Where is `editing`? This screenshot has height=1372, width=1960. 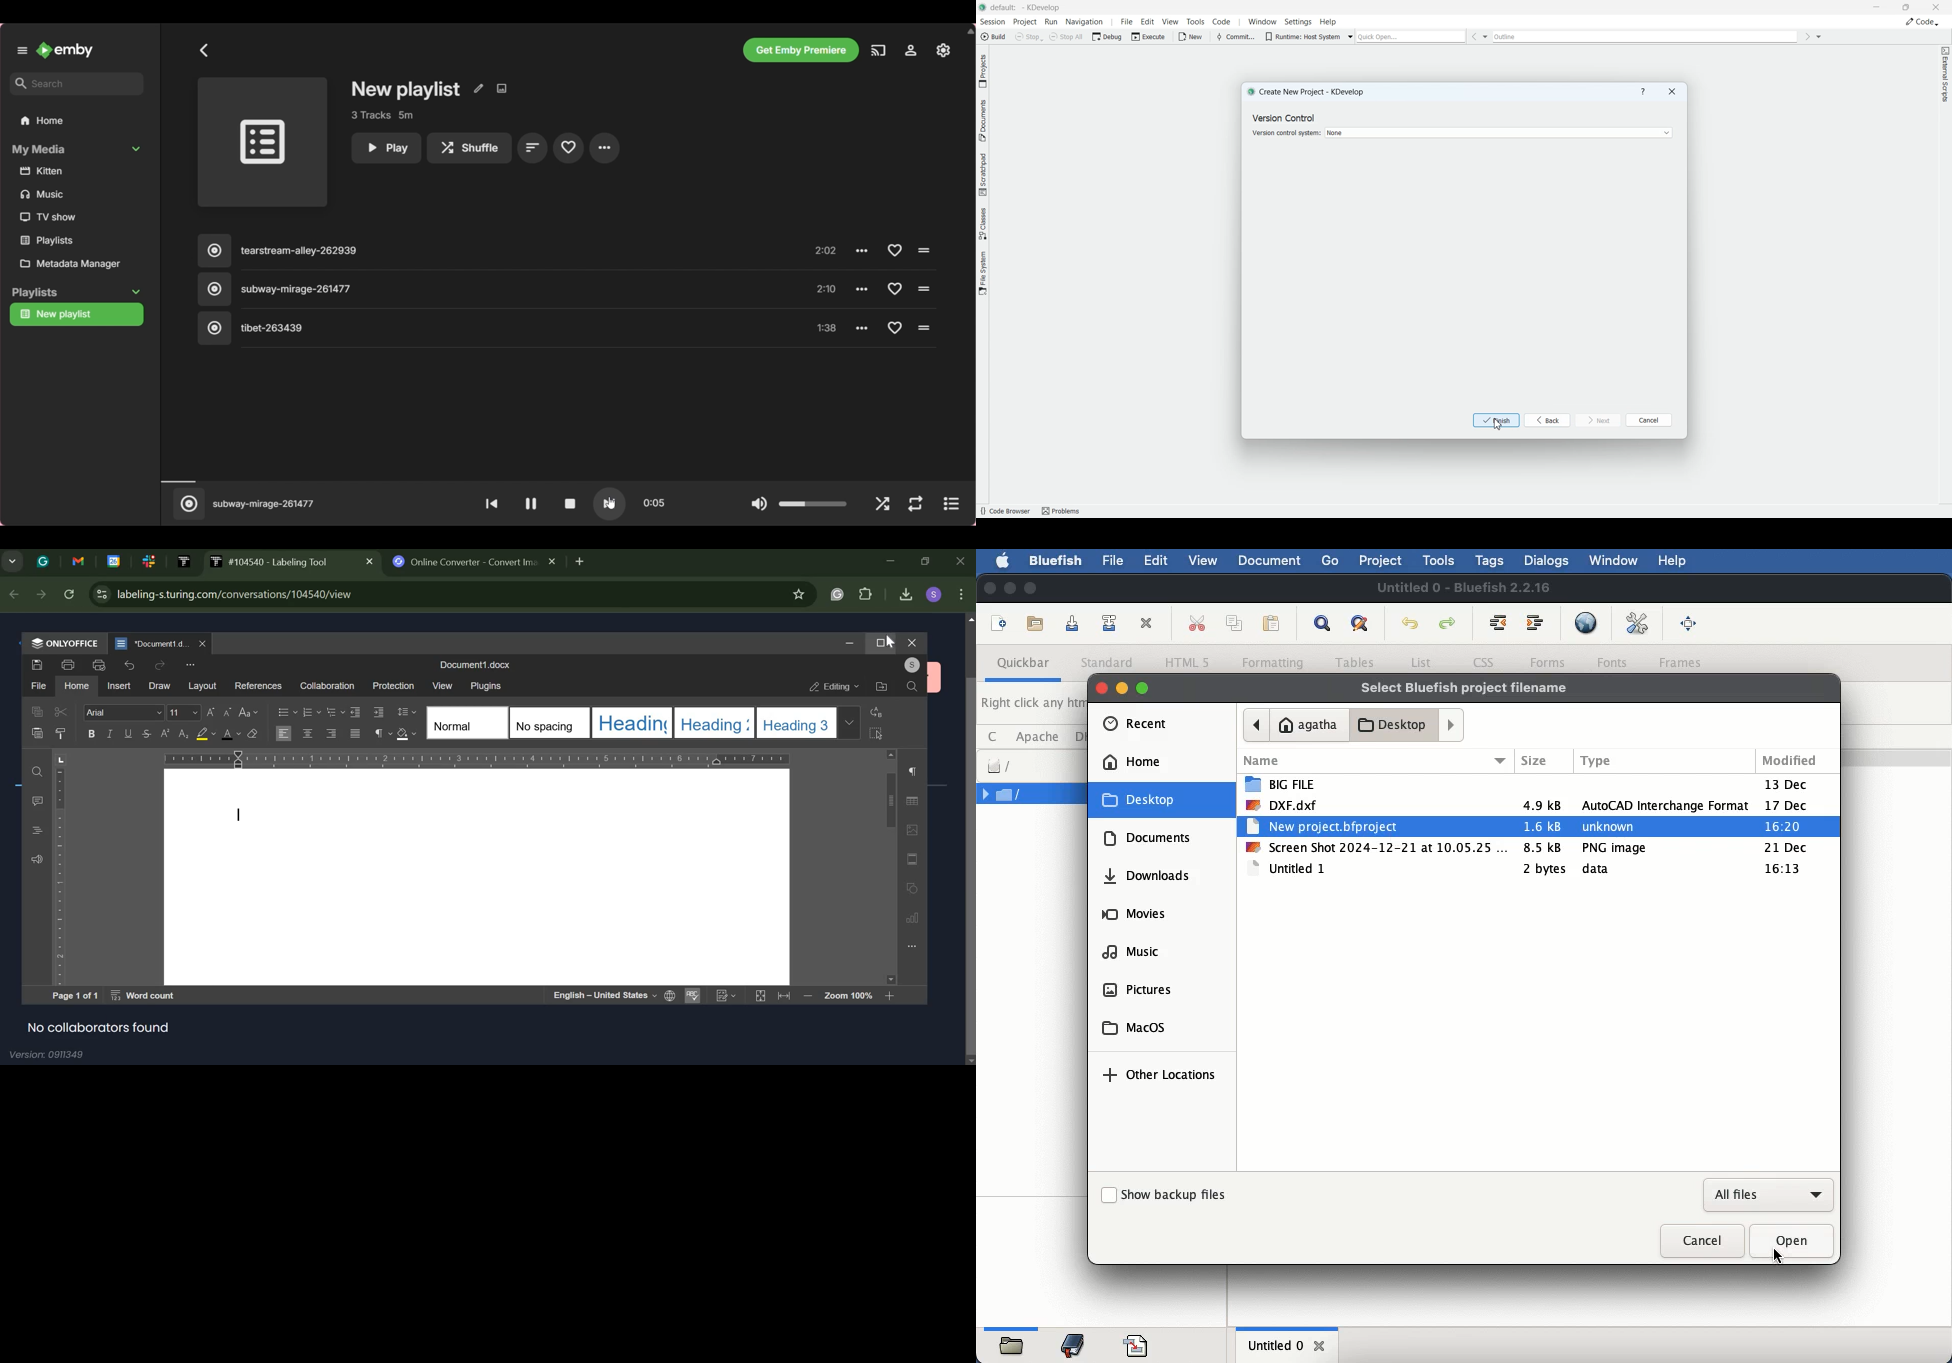 editing is located at coordinates (833, 686).